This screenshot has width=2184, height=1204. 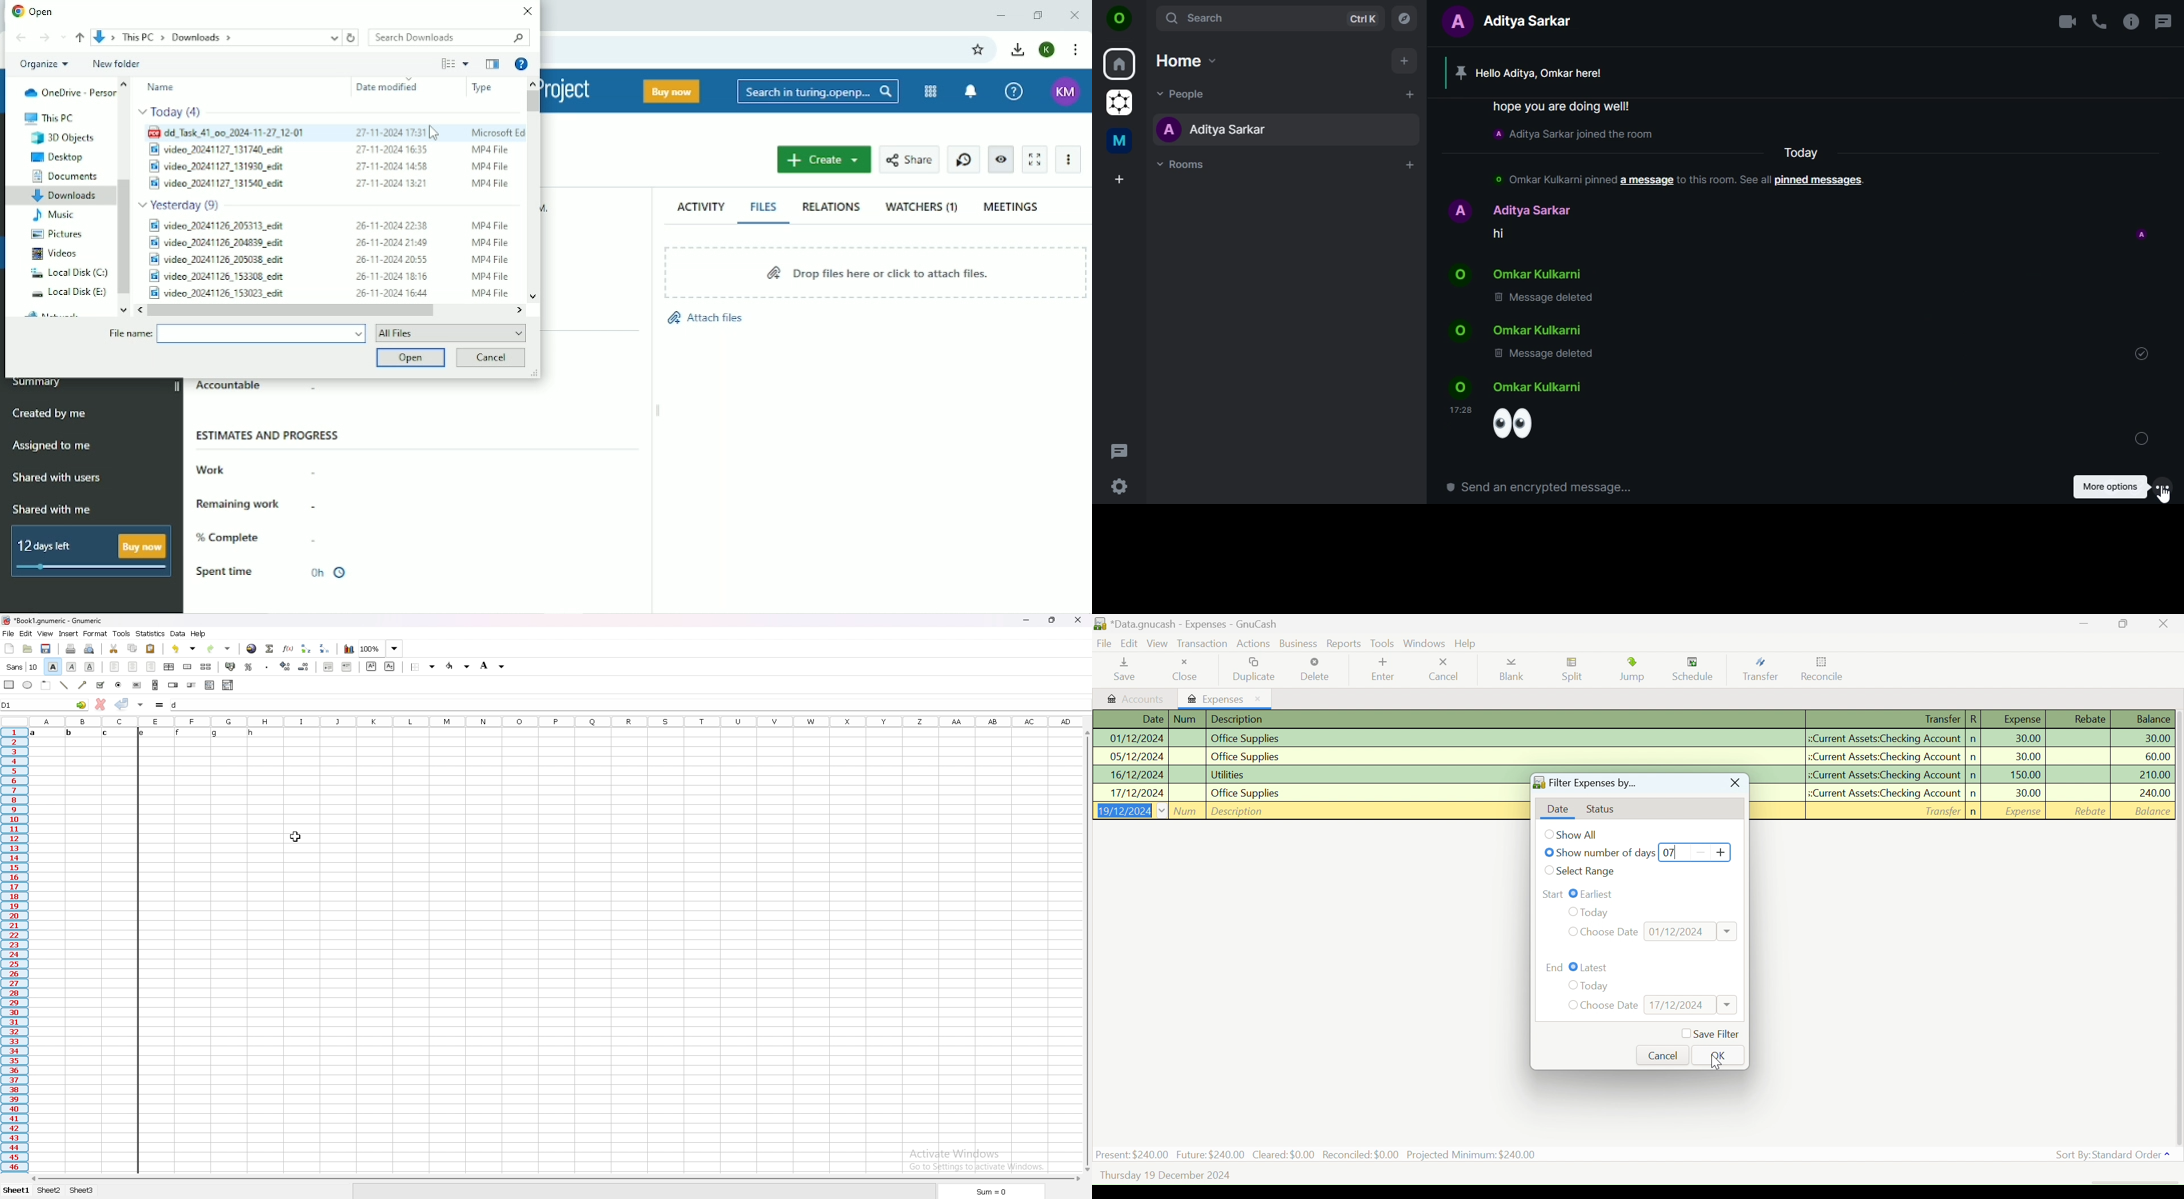 What do you see at coordinates (184, 649) in the screenshot?
I see `undo` at bounding box center [184, 649].